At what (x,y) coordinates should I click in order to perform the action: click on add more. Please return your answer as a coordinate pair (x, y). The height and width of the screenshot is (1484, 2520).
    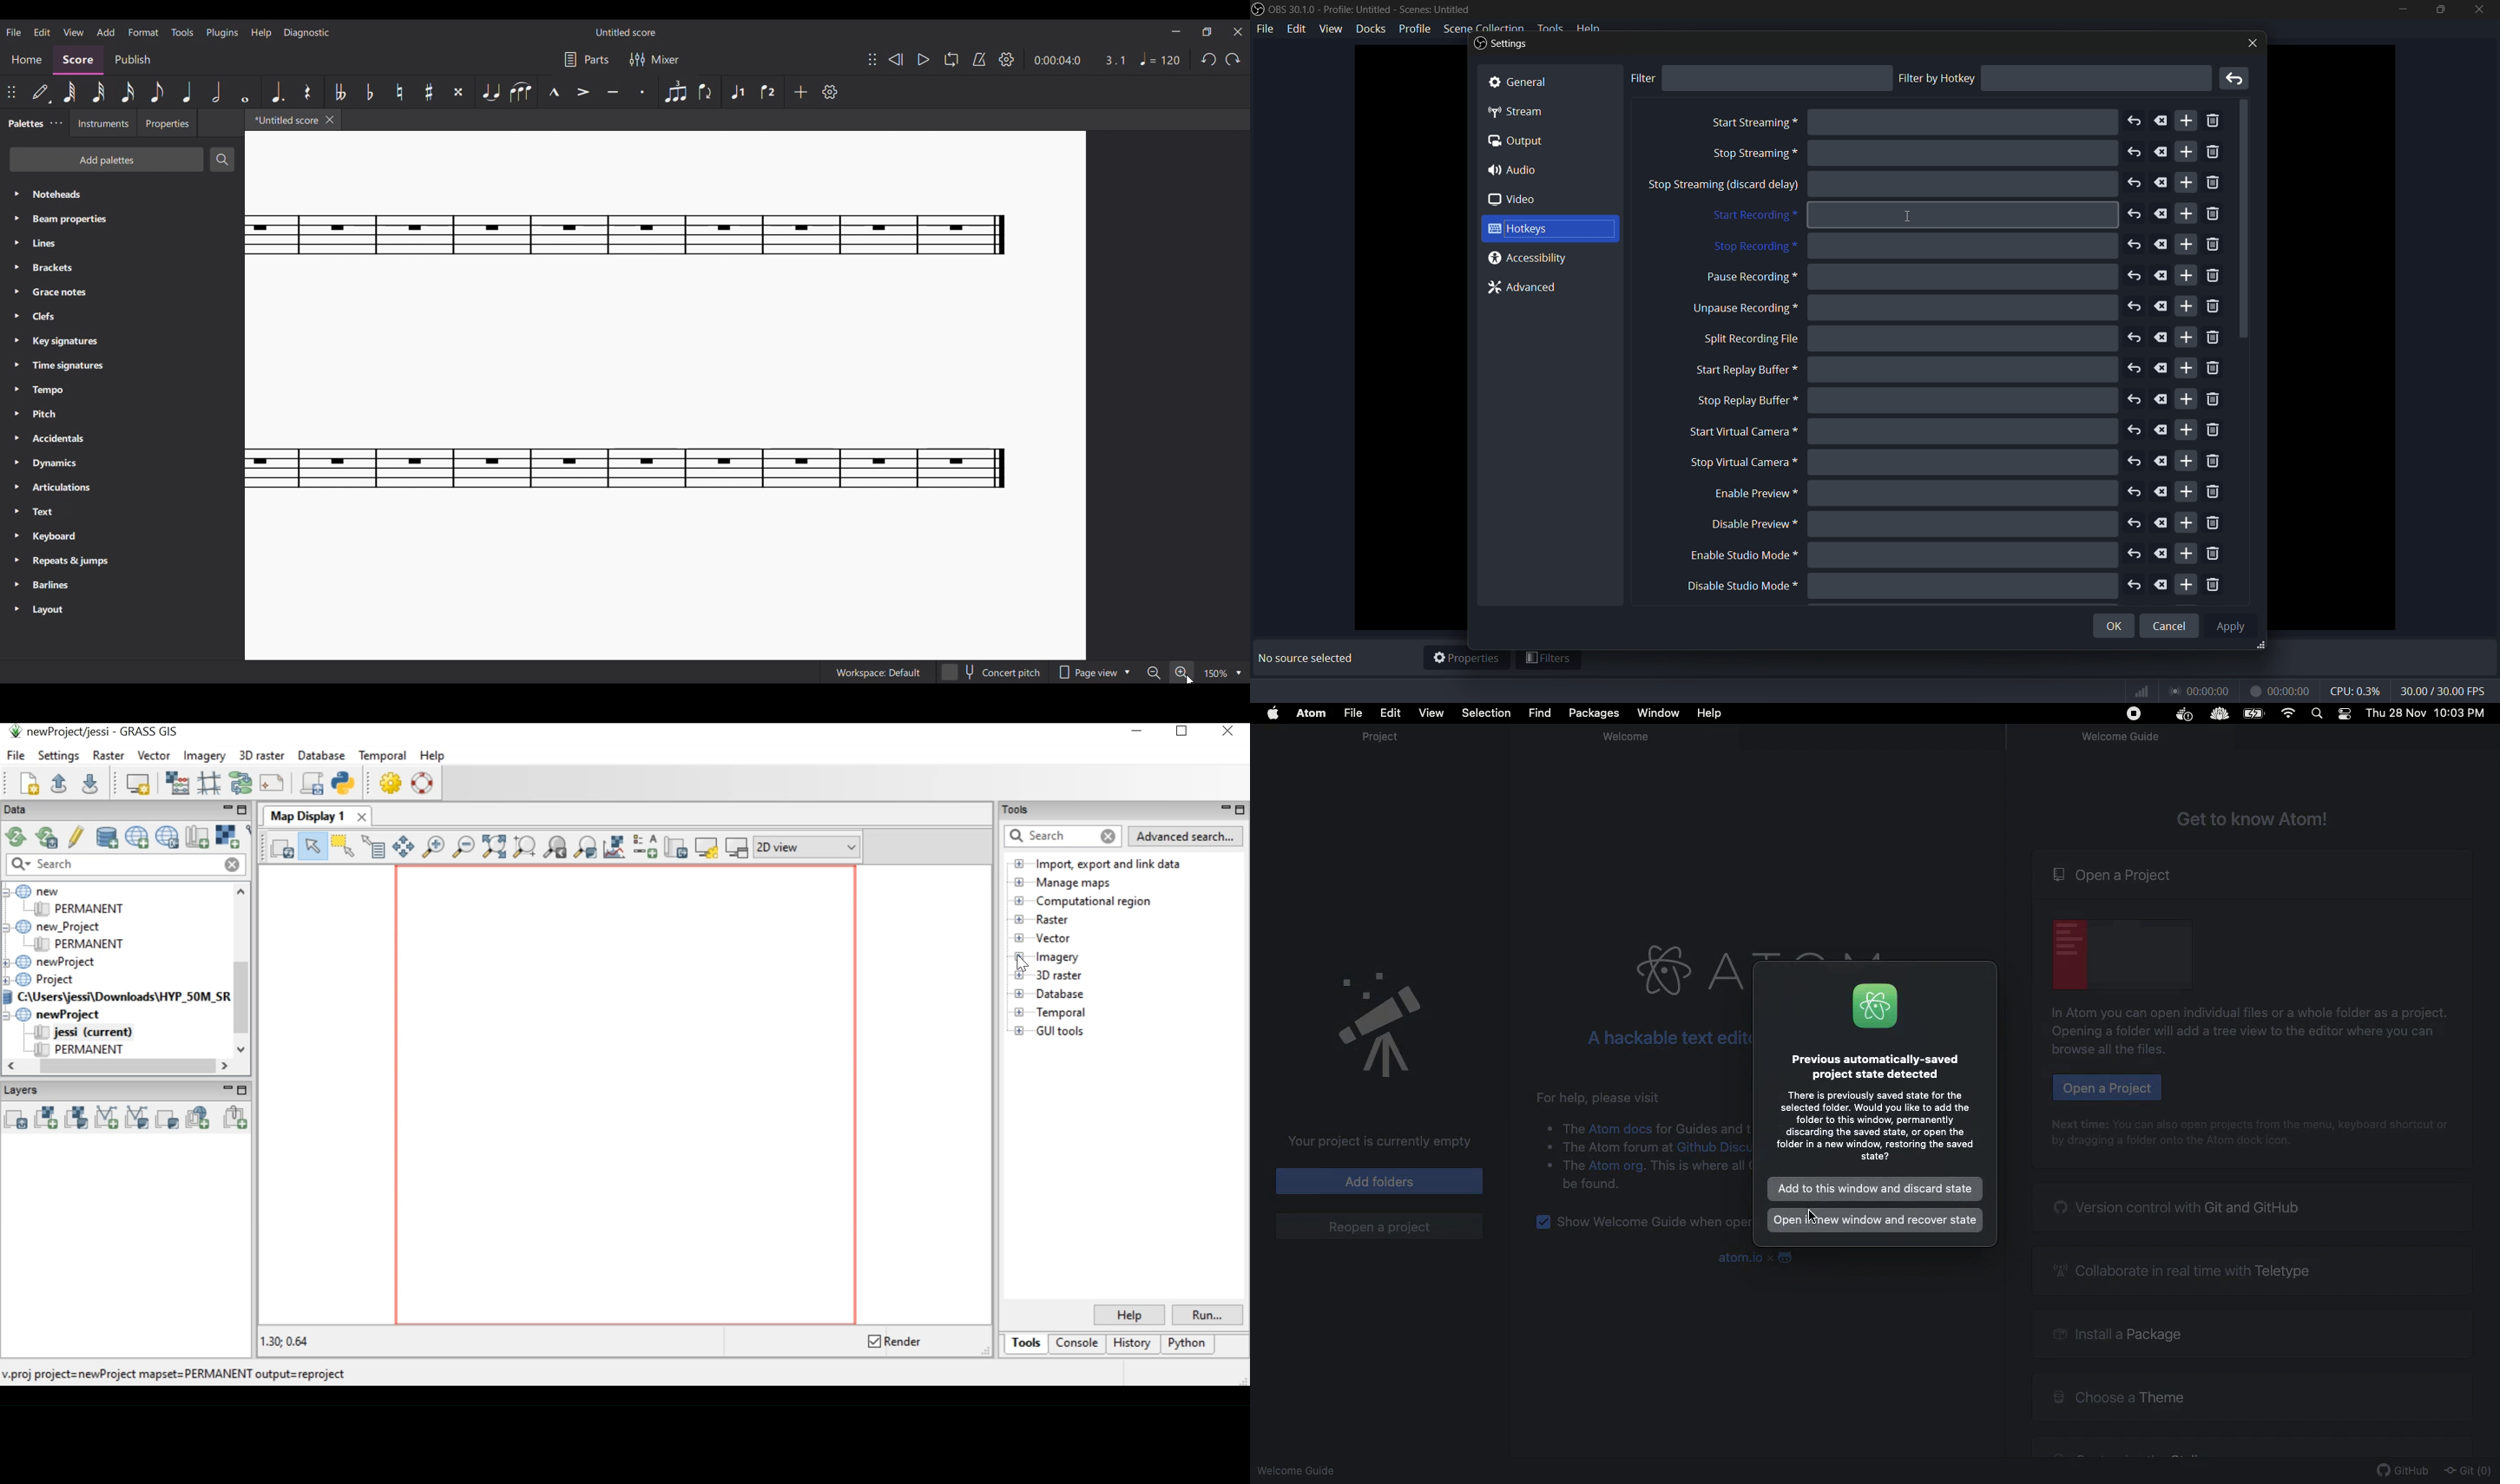
    Looking at the image, I should click on (2186, 306).